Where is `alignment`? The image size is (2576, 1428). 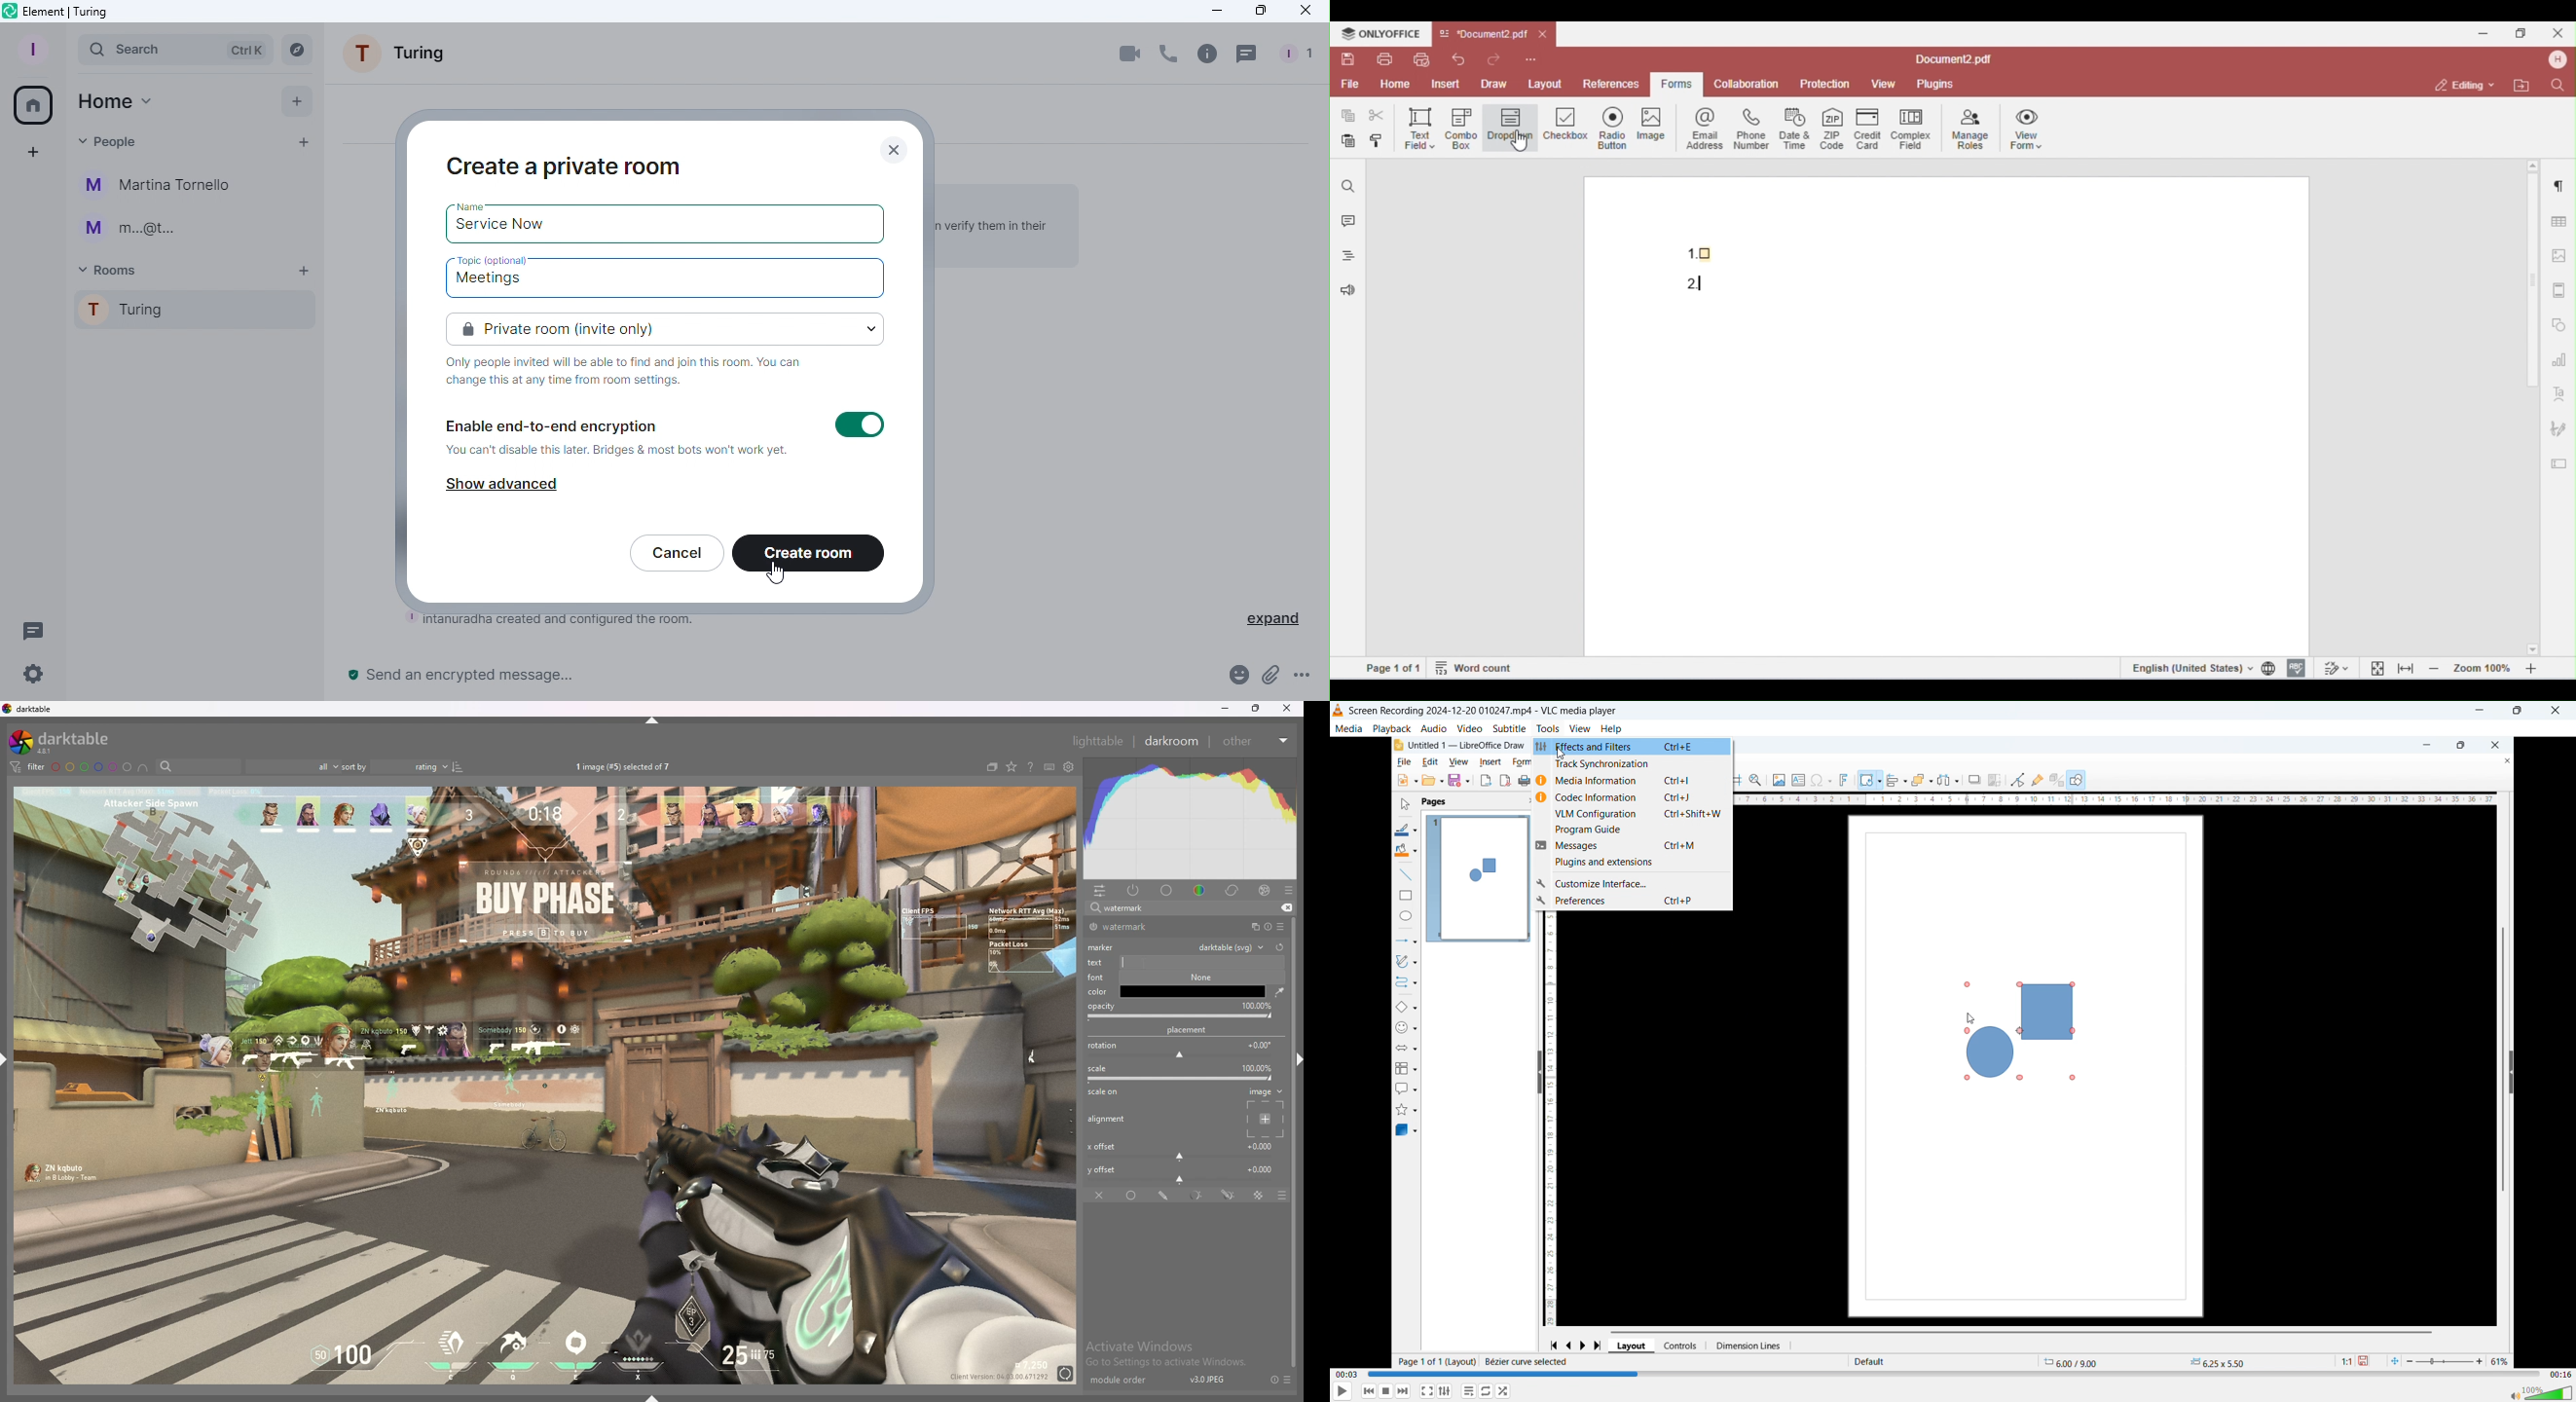
alignment is located at coordinates (1109, 1119).